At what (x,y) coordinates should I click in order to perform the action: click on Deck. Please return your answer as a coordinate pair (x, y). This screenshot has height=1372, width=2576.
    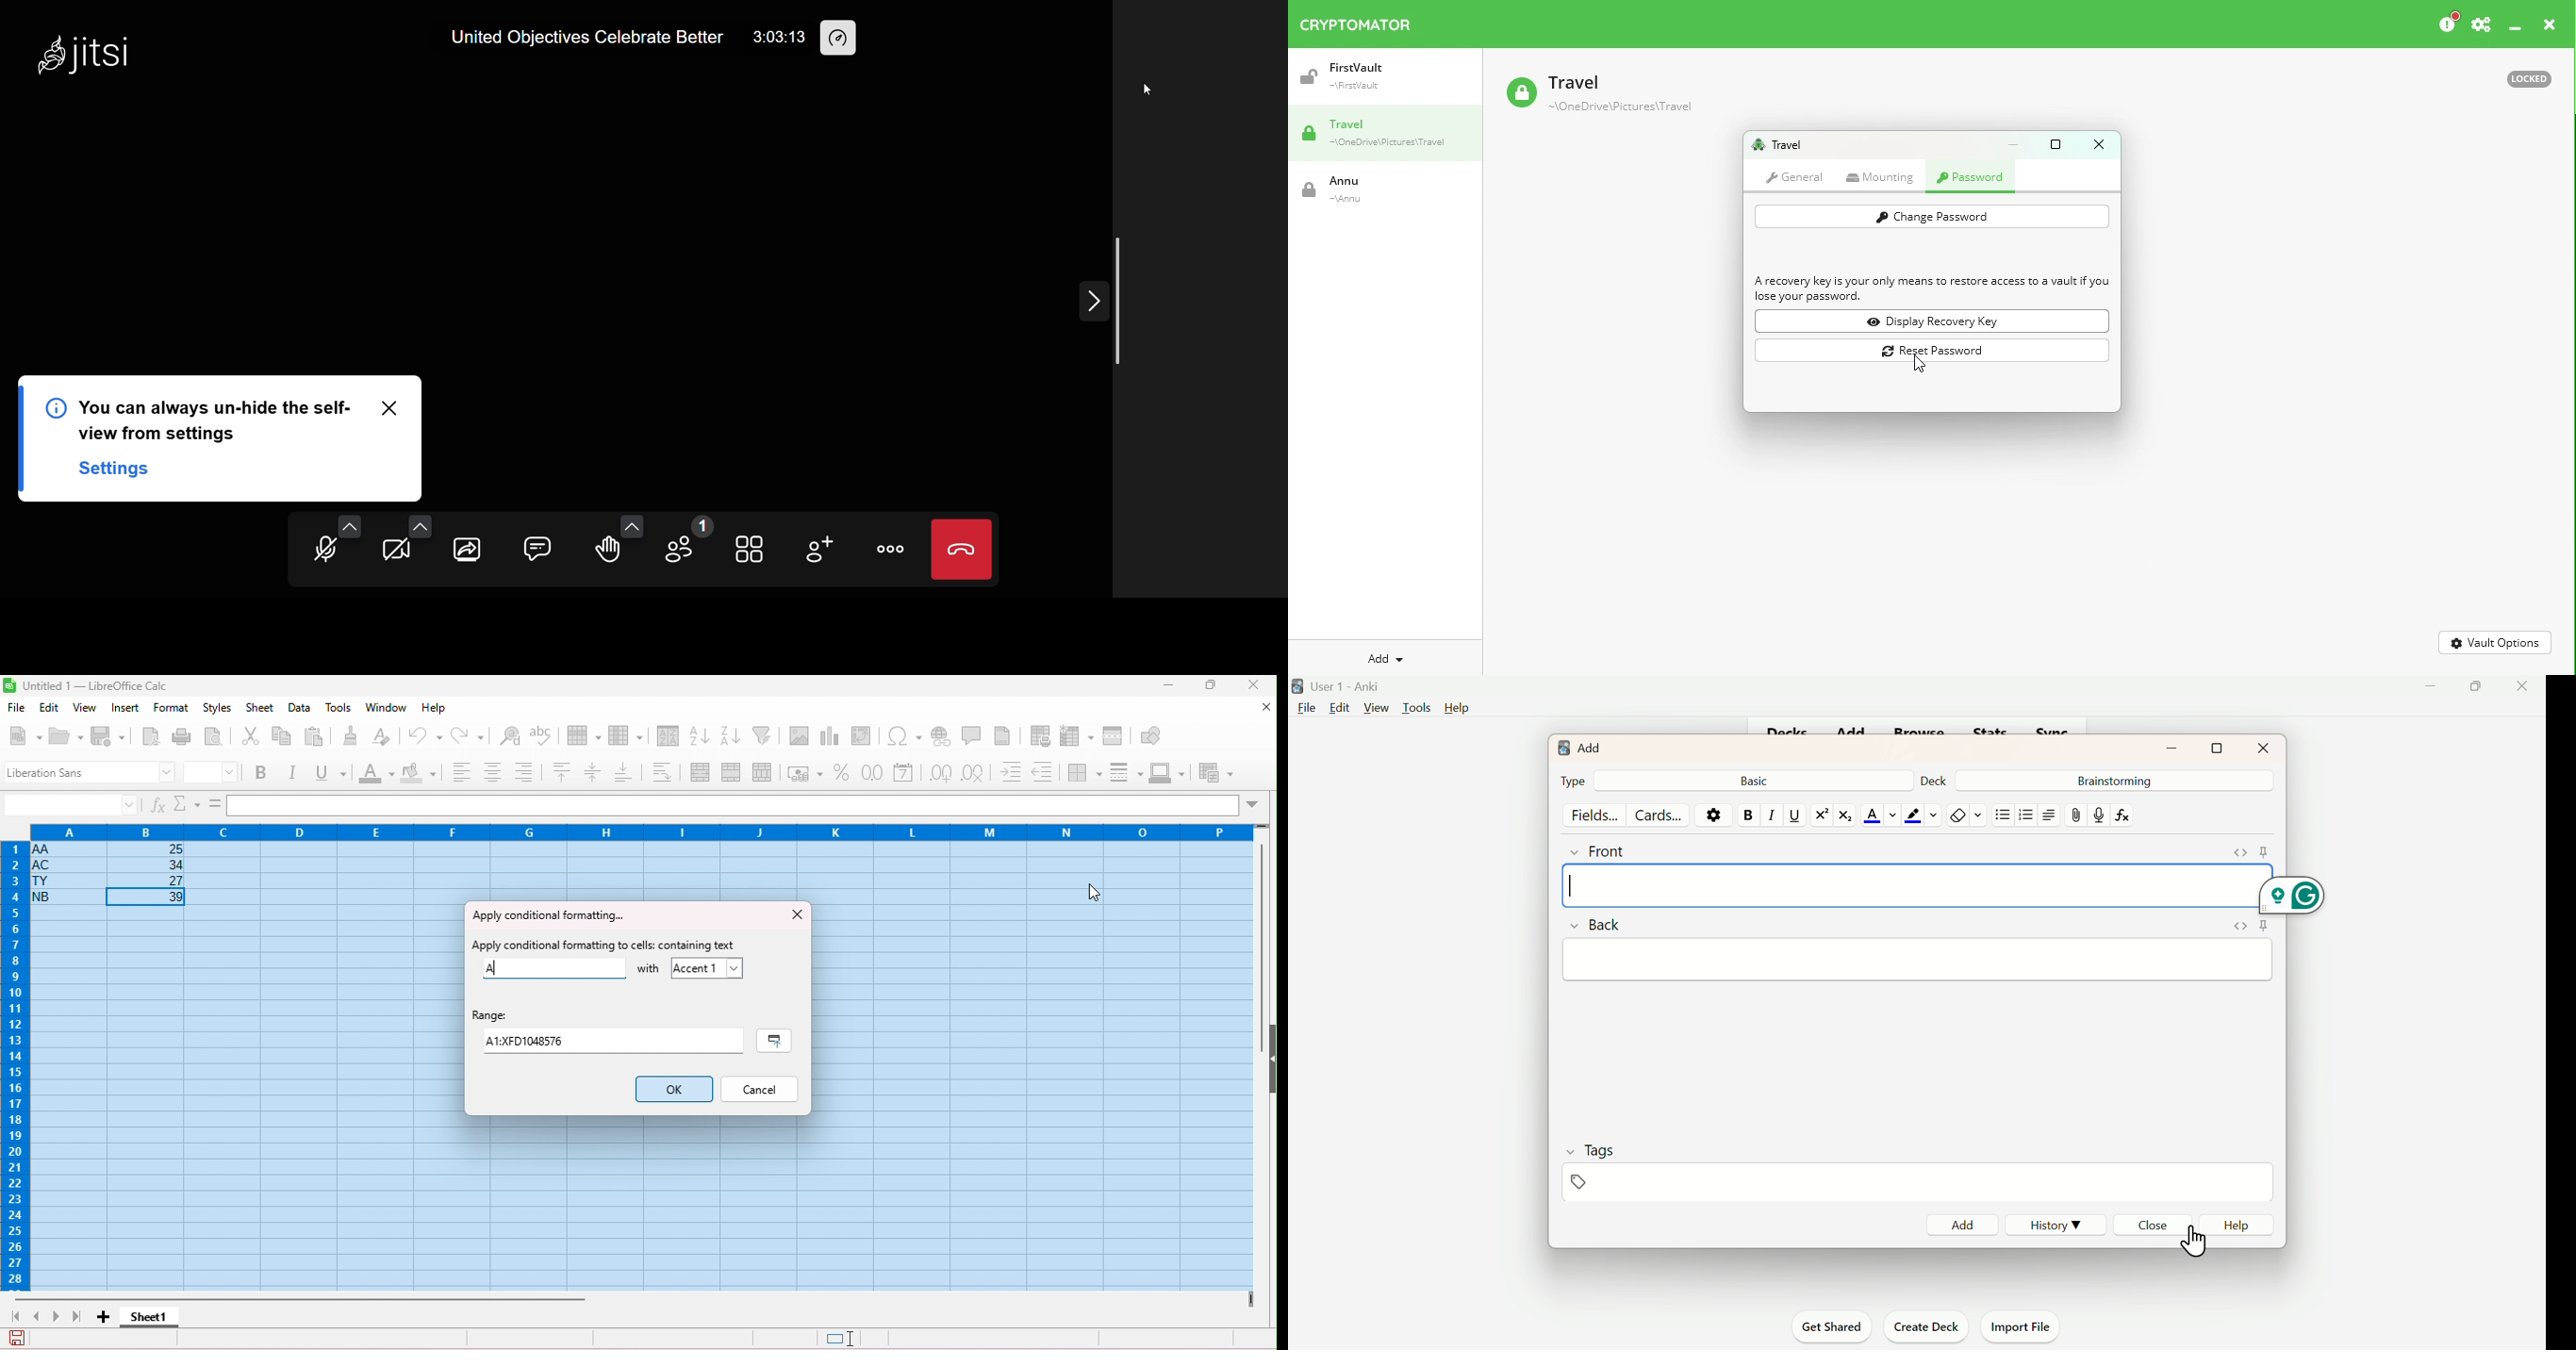
    Looking at the image, I should click on (1939, 779).